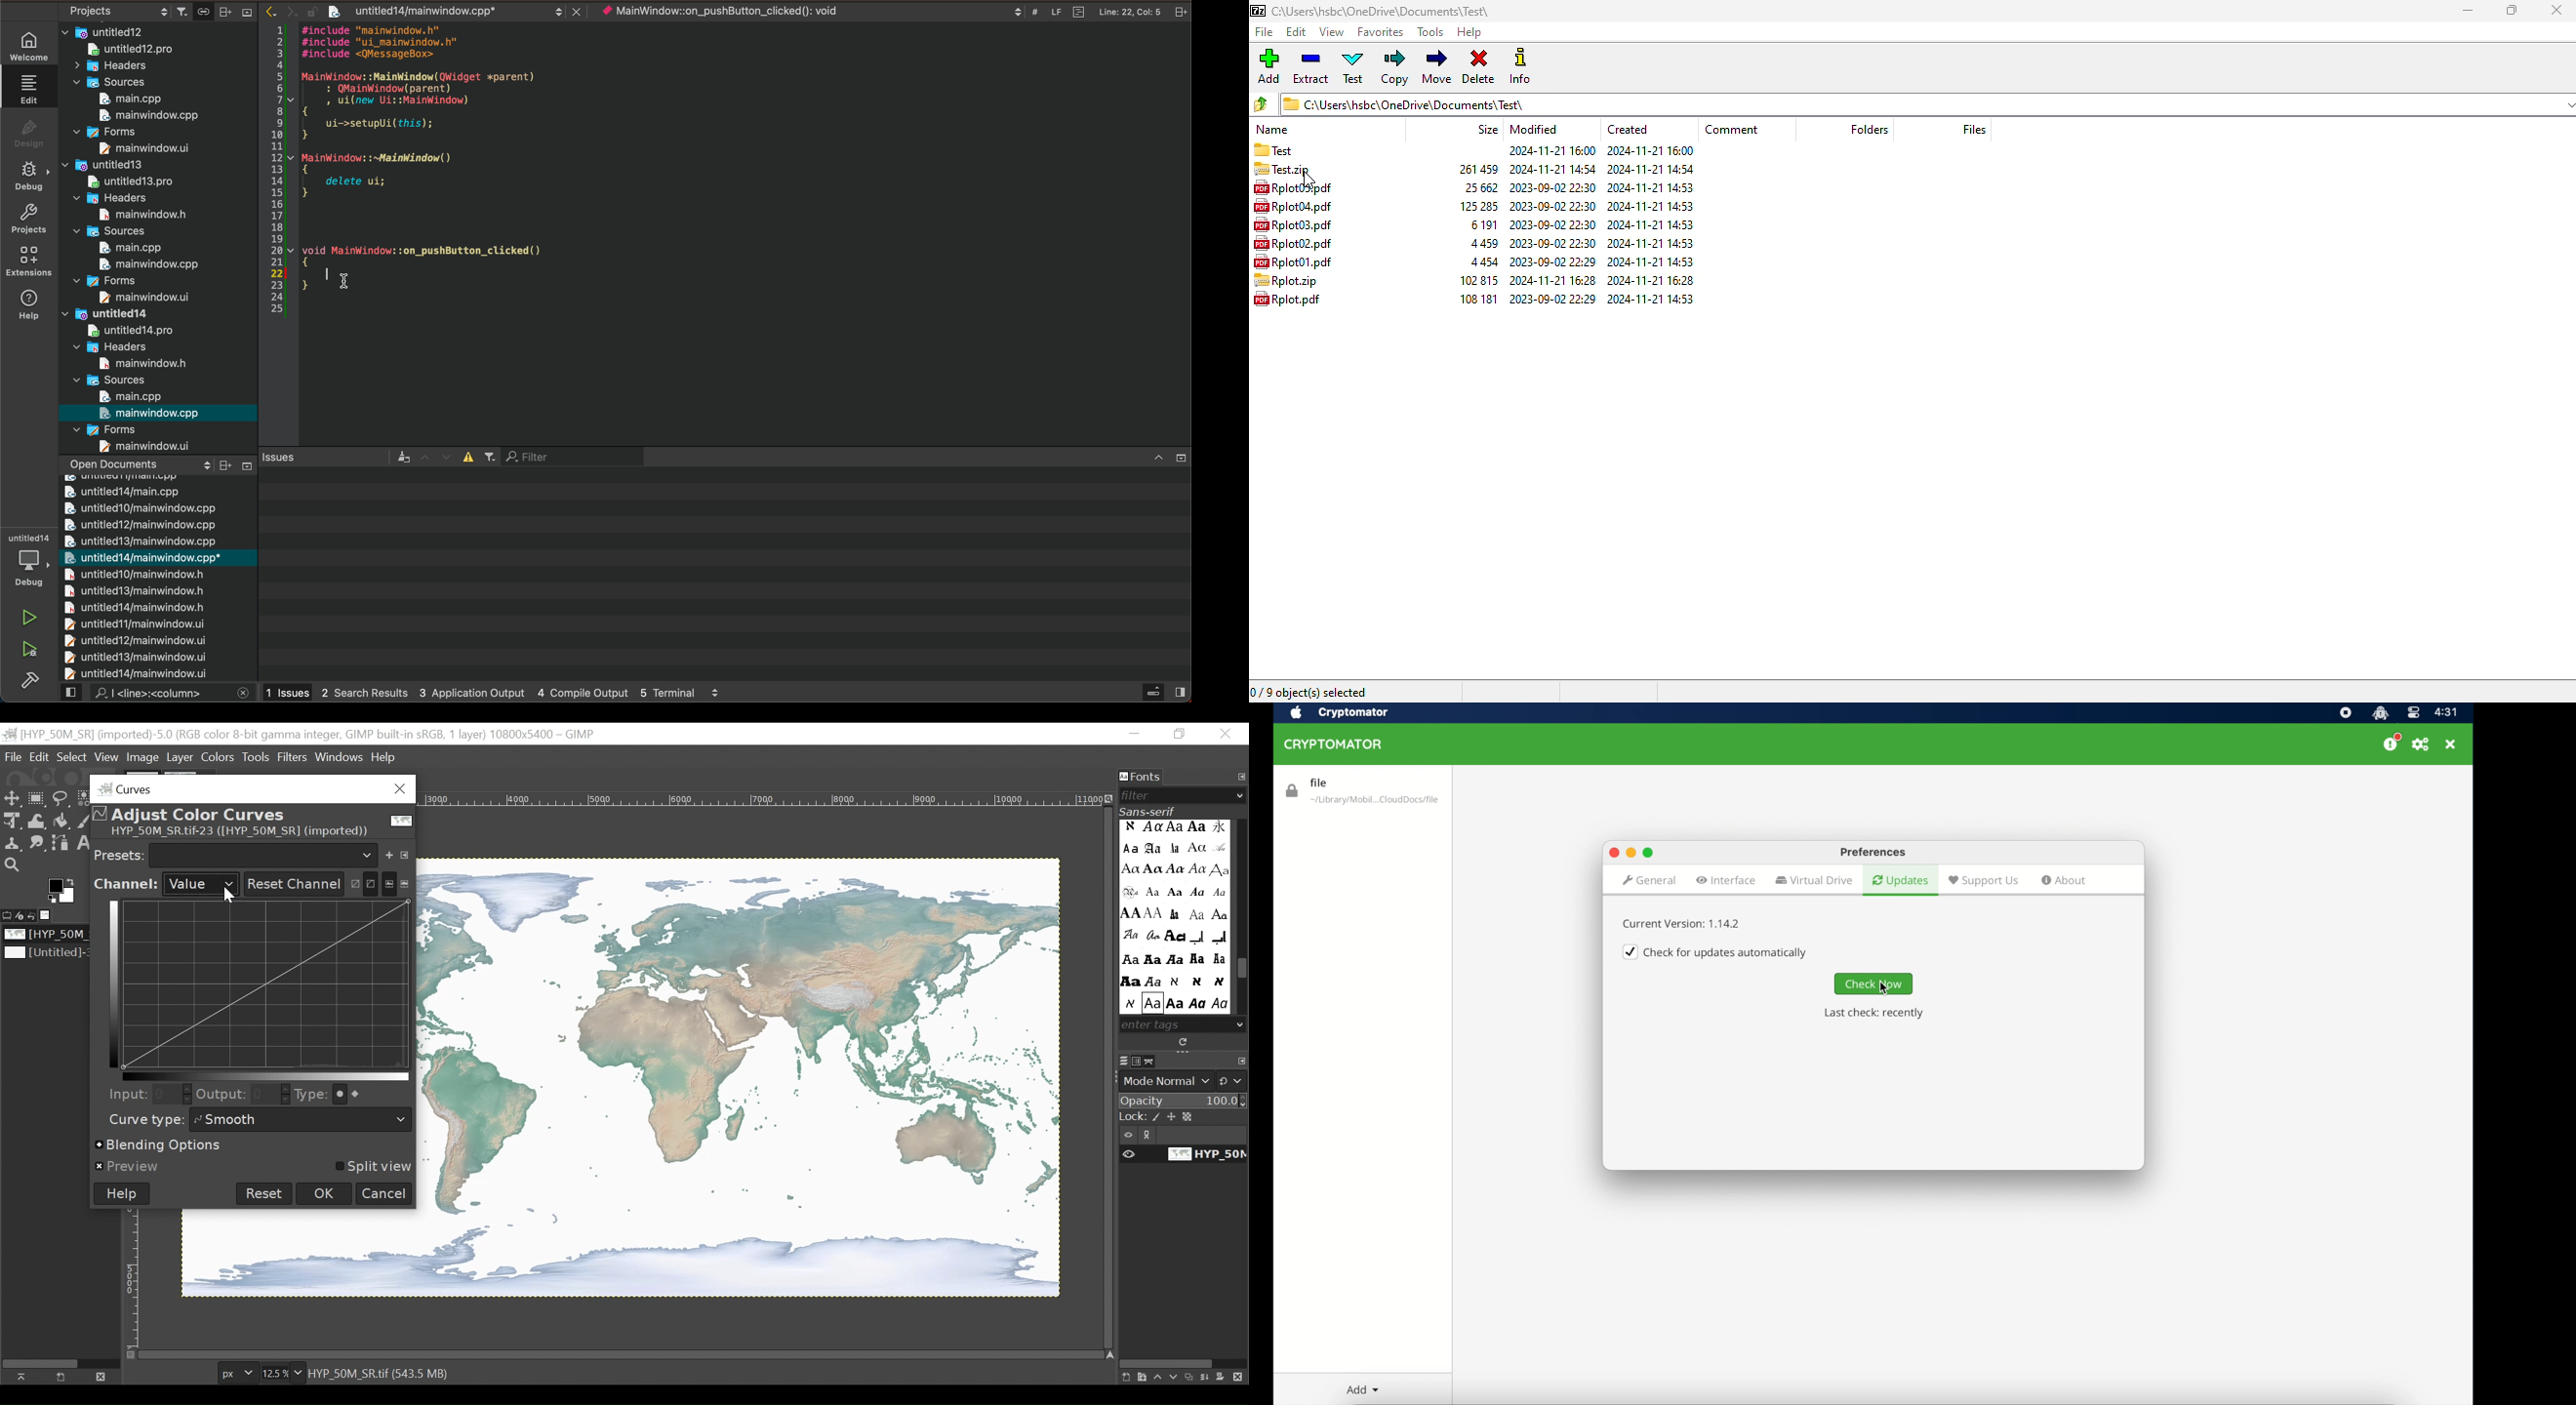  What do you see at coordinates (116, 379) in the screenshot?
I see `sources` at bounding box center [116, 379].